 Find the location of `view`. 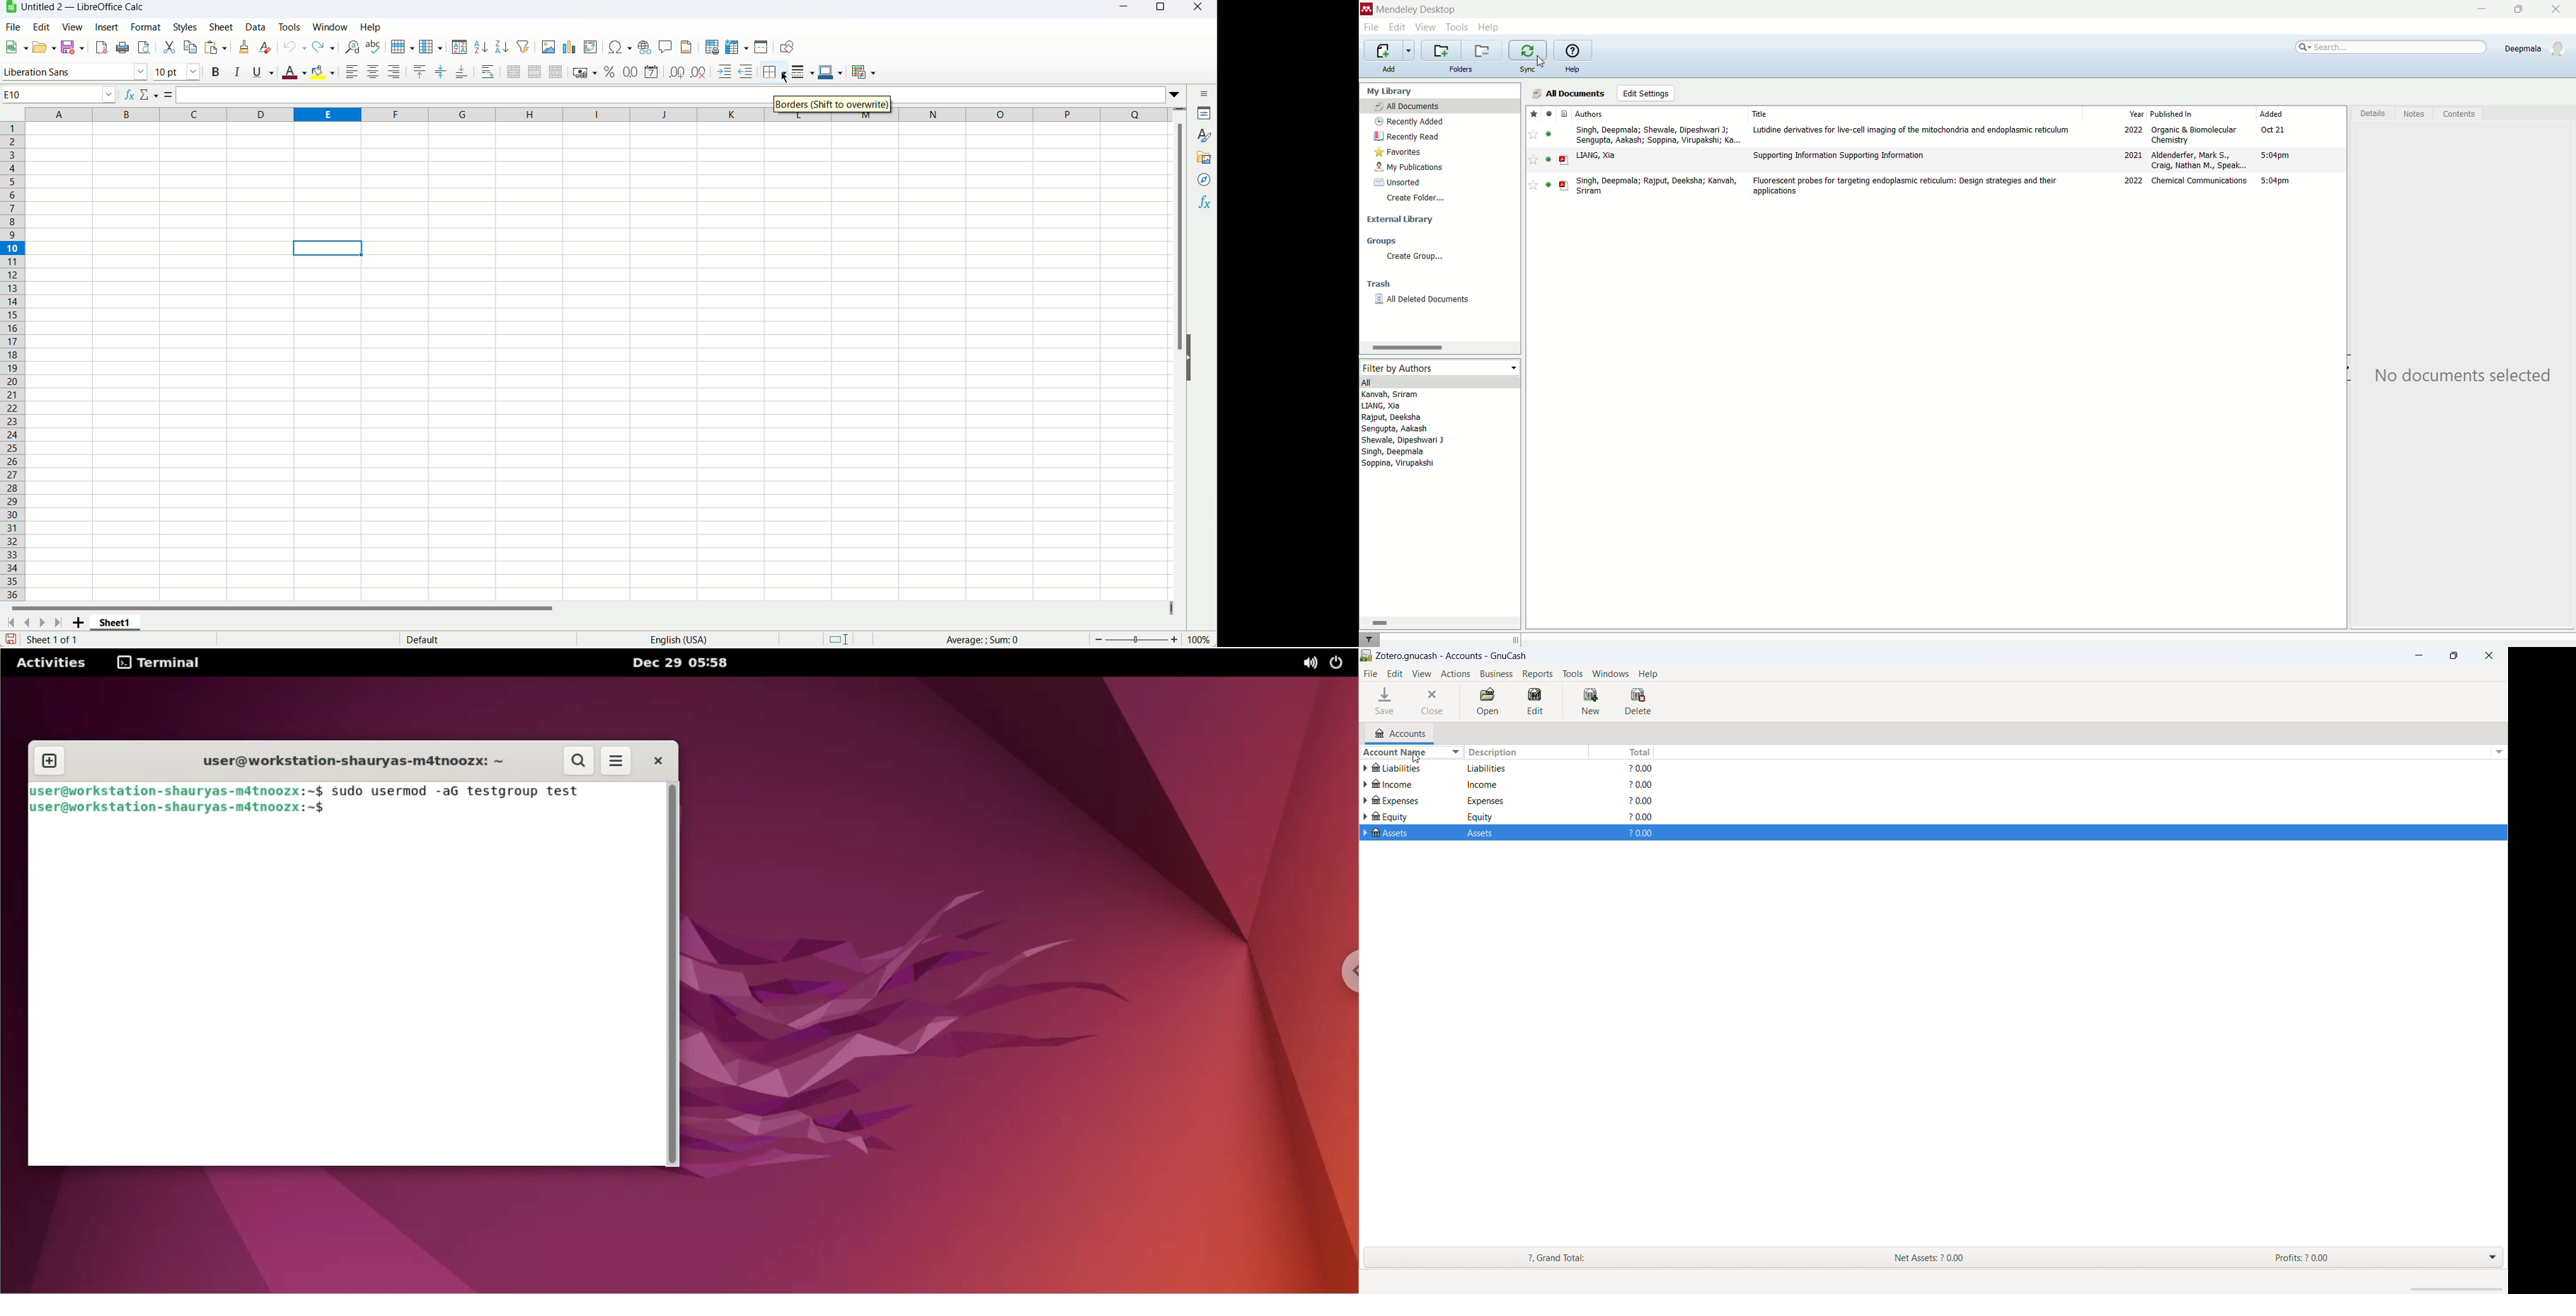

view is located at coordinates (1426, 27).